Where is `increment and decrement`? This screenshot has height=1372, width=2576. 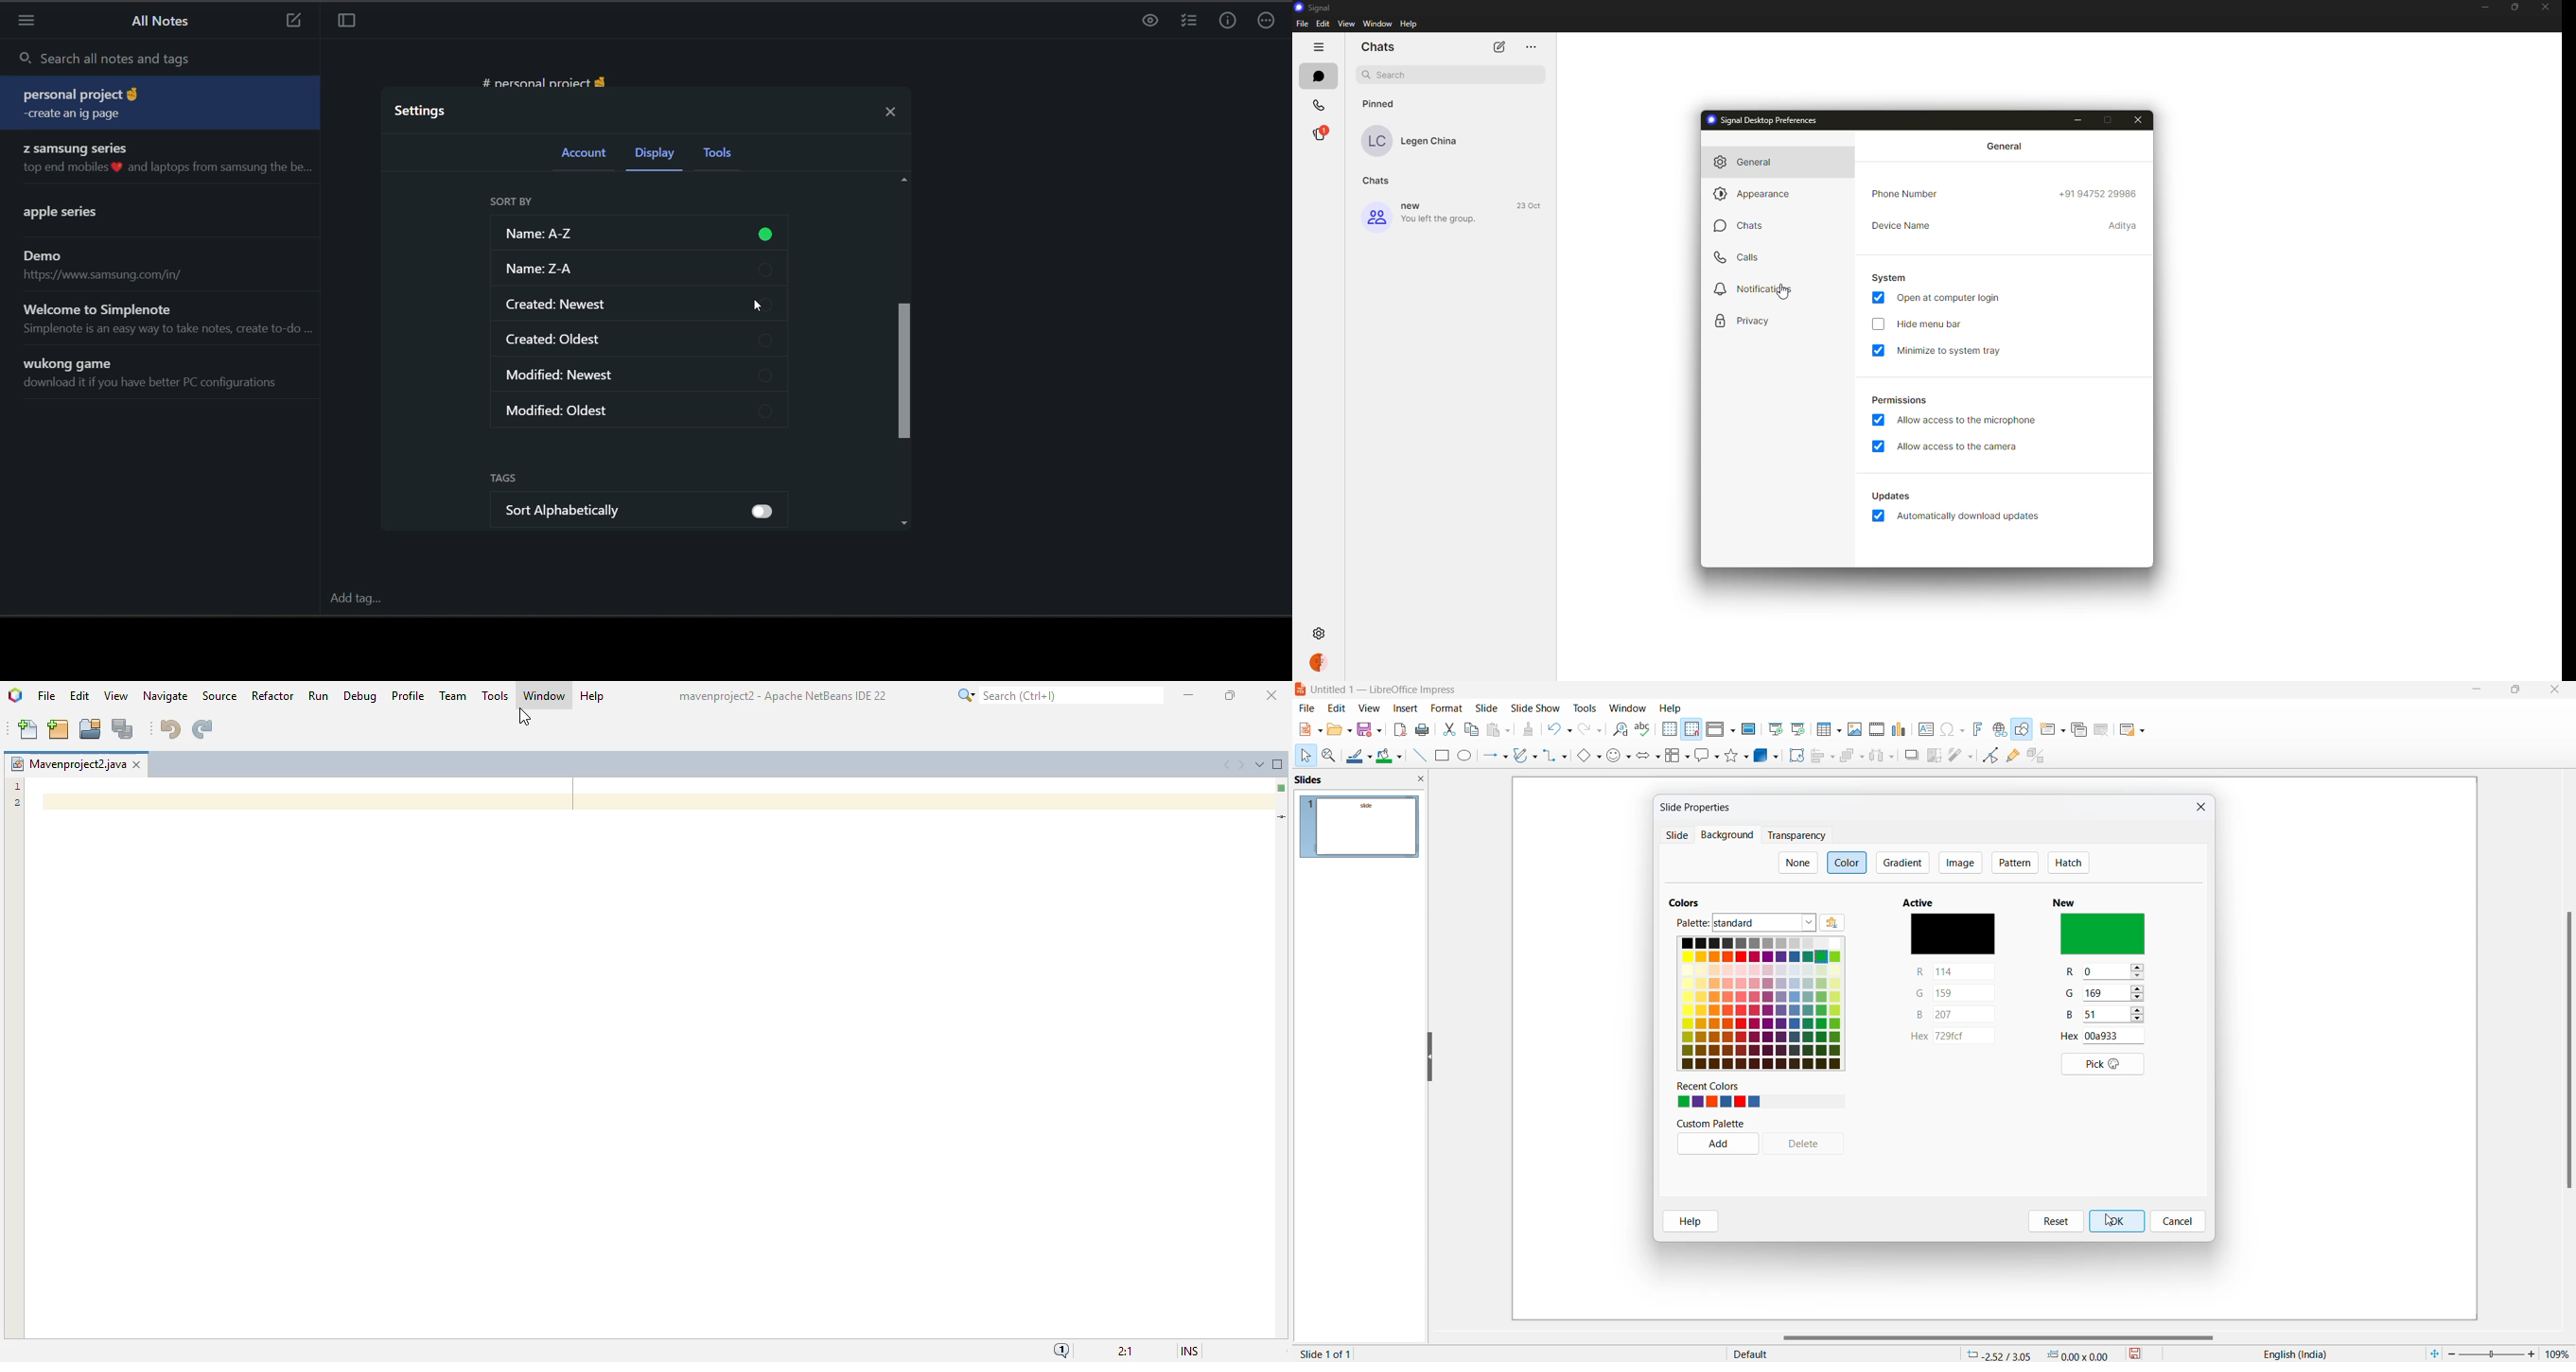
increment and decrement is located at coordinates (2142, 1015).